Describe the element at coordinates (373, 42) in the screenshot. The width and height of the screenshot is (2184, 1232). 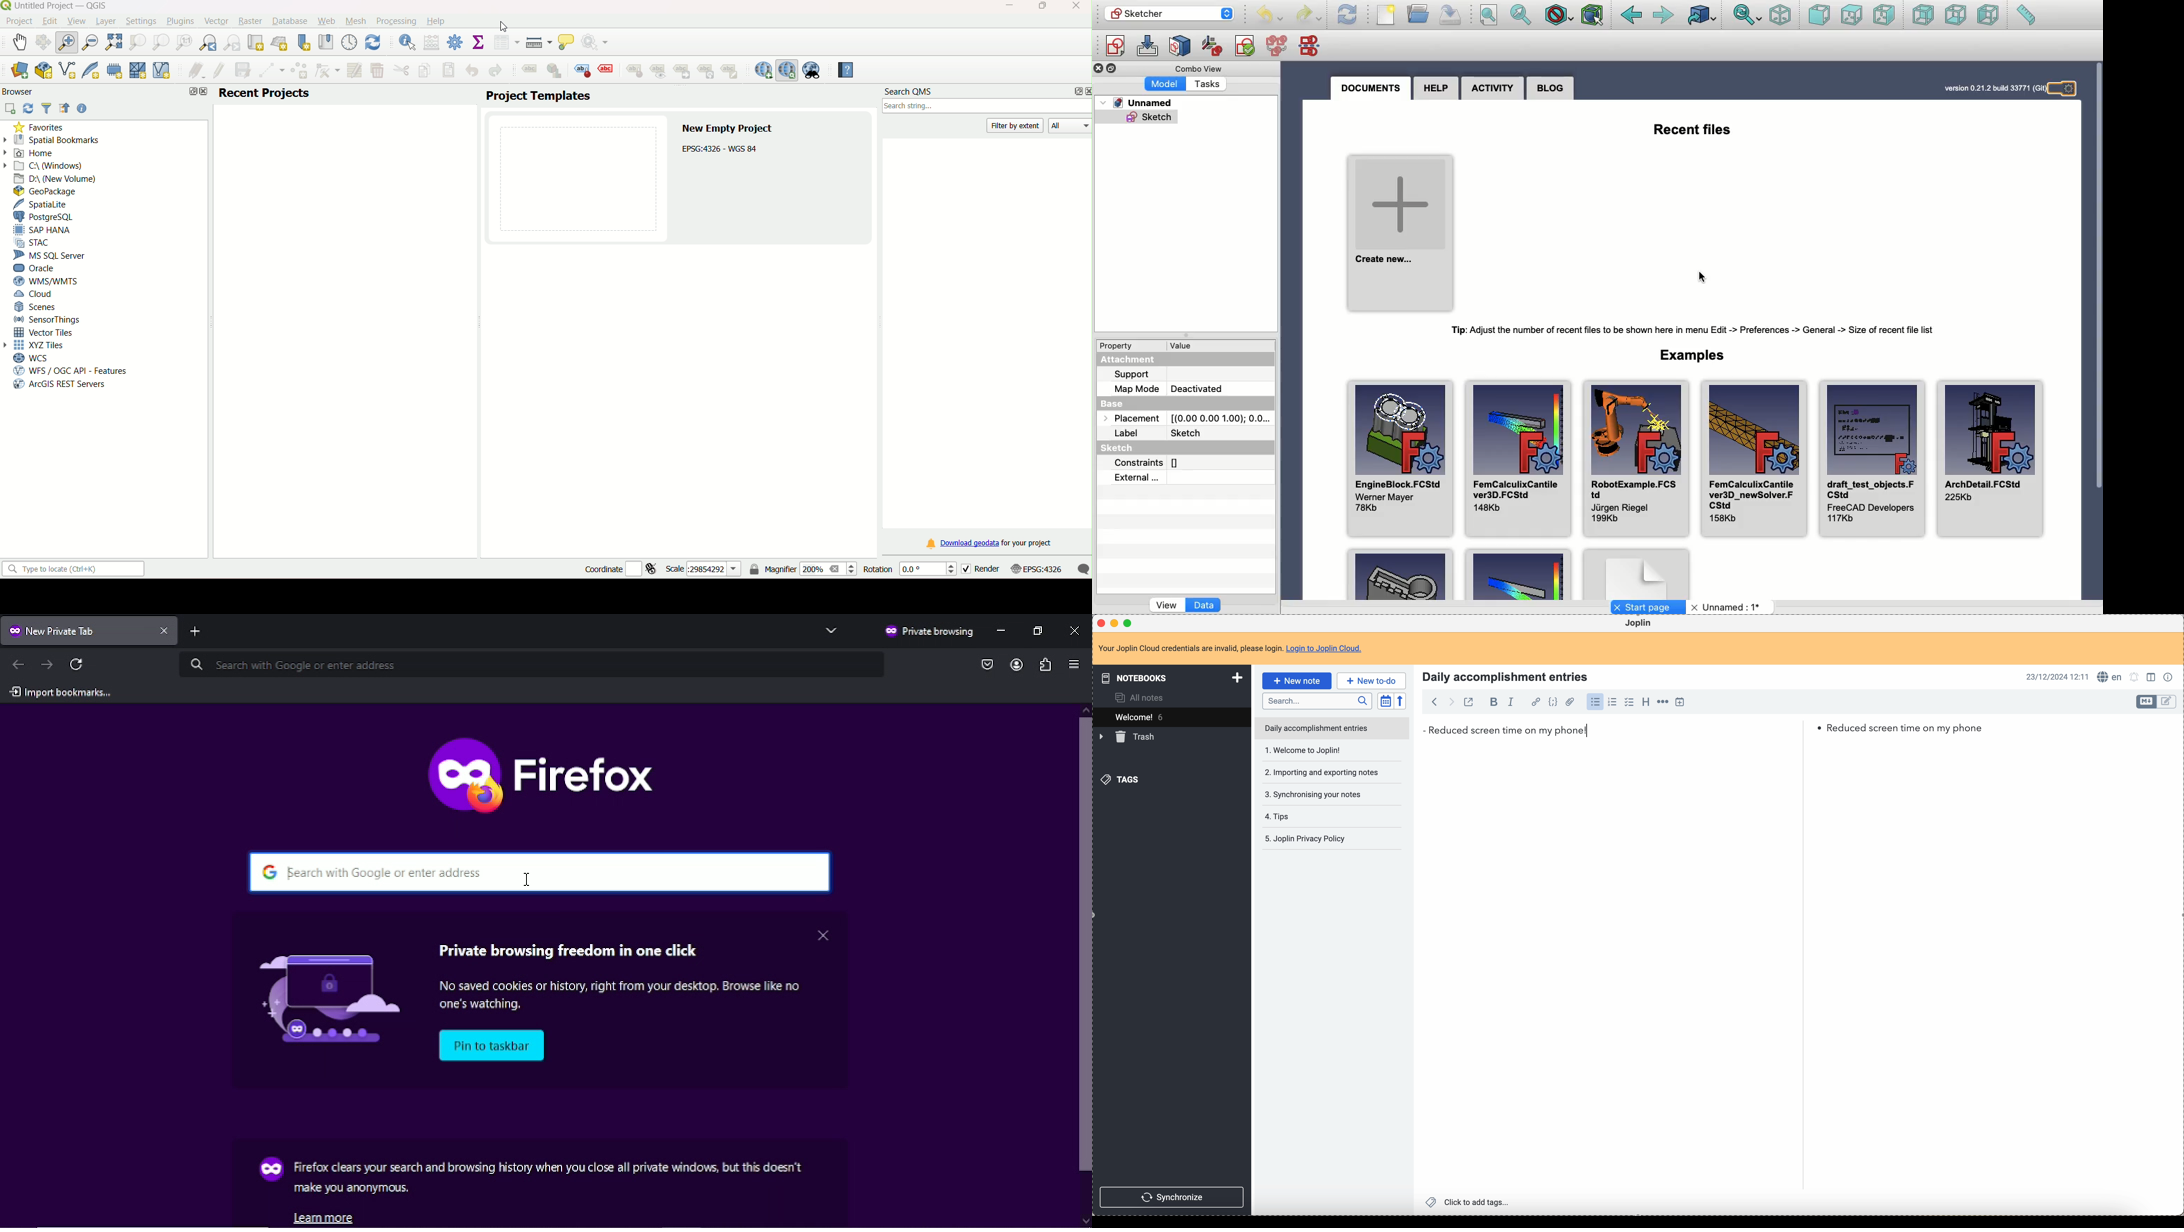
I see `refresh` at that location.